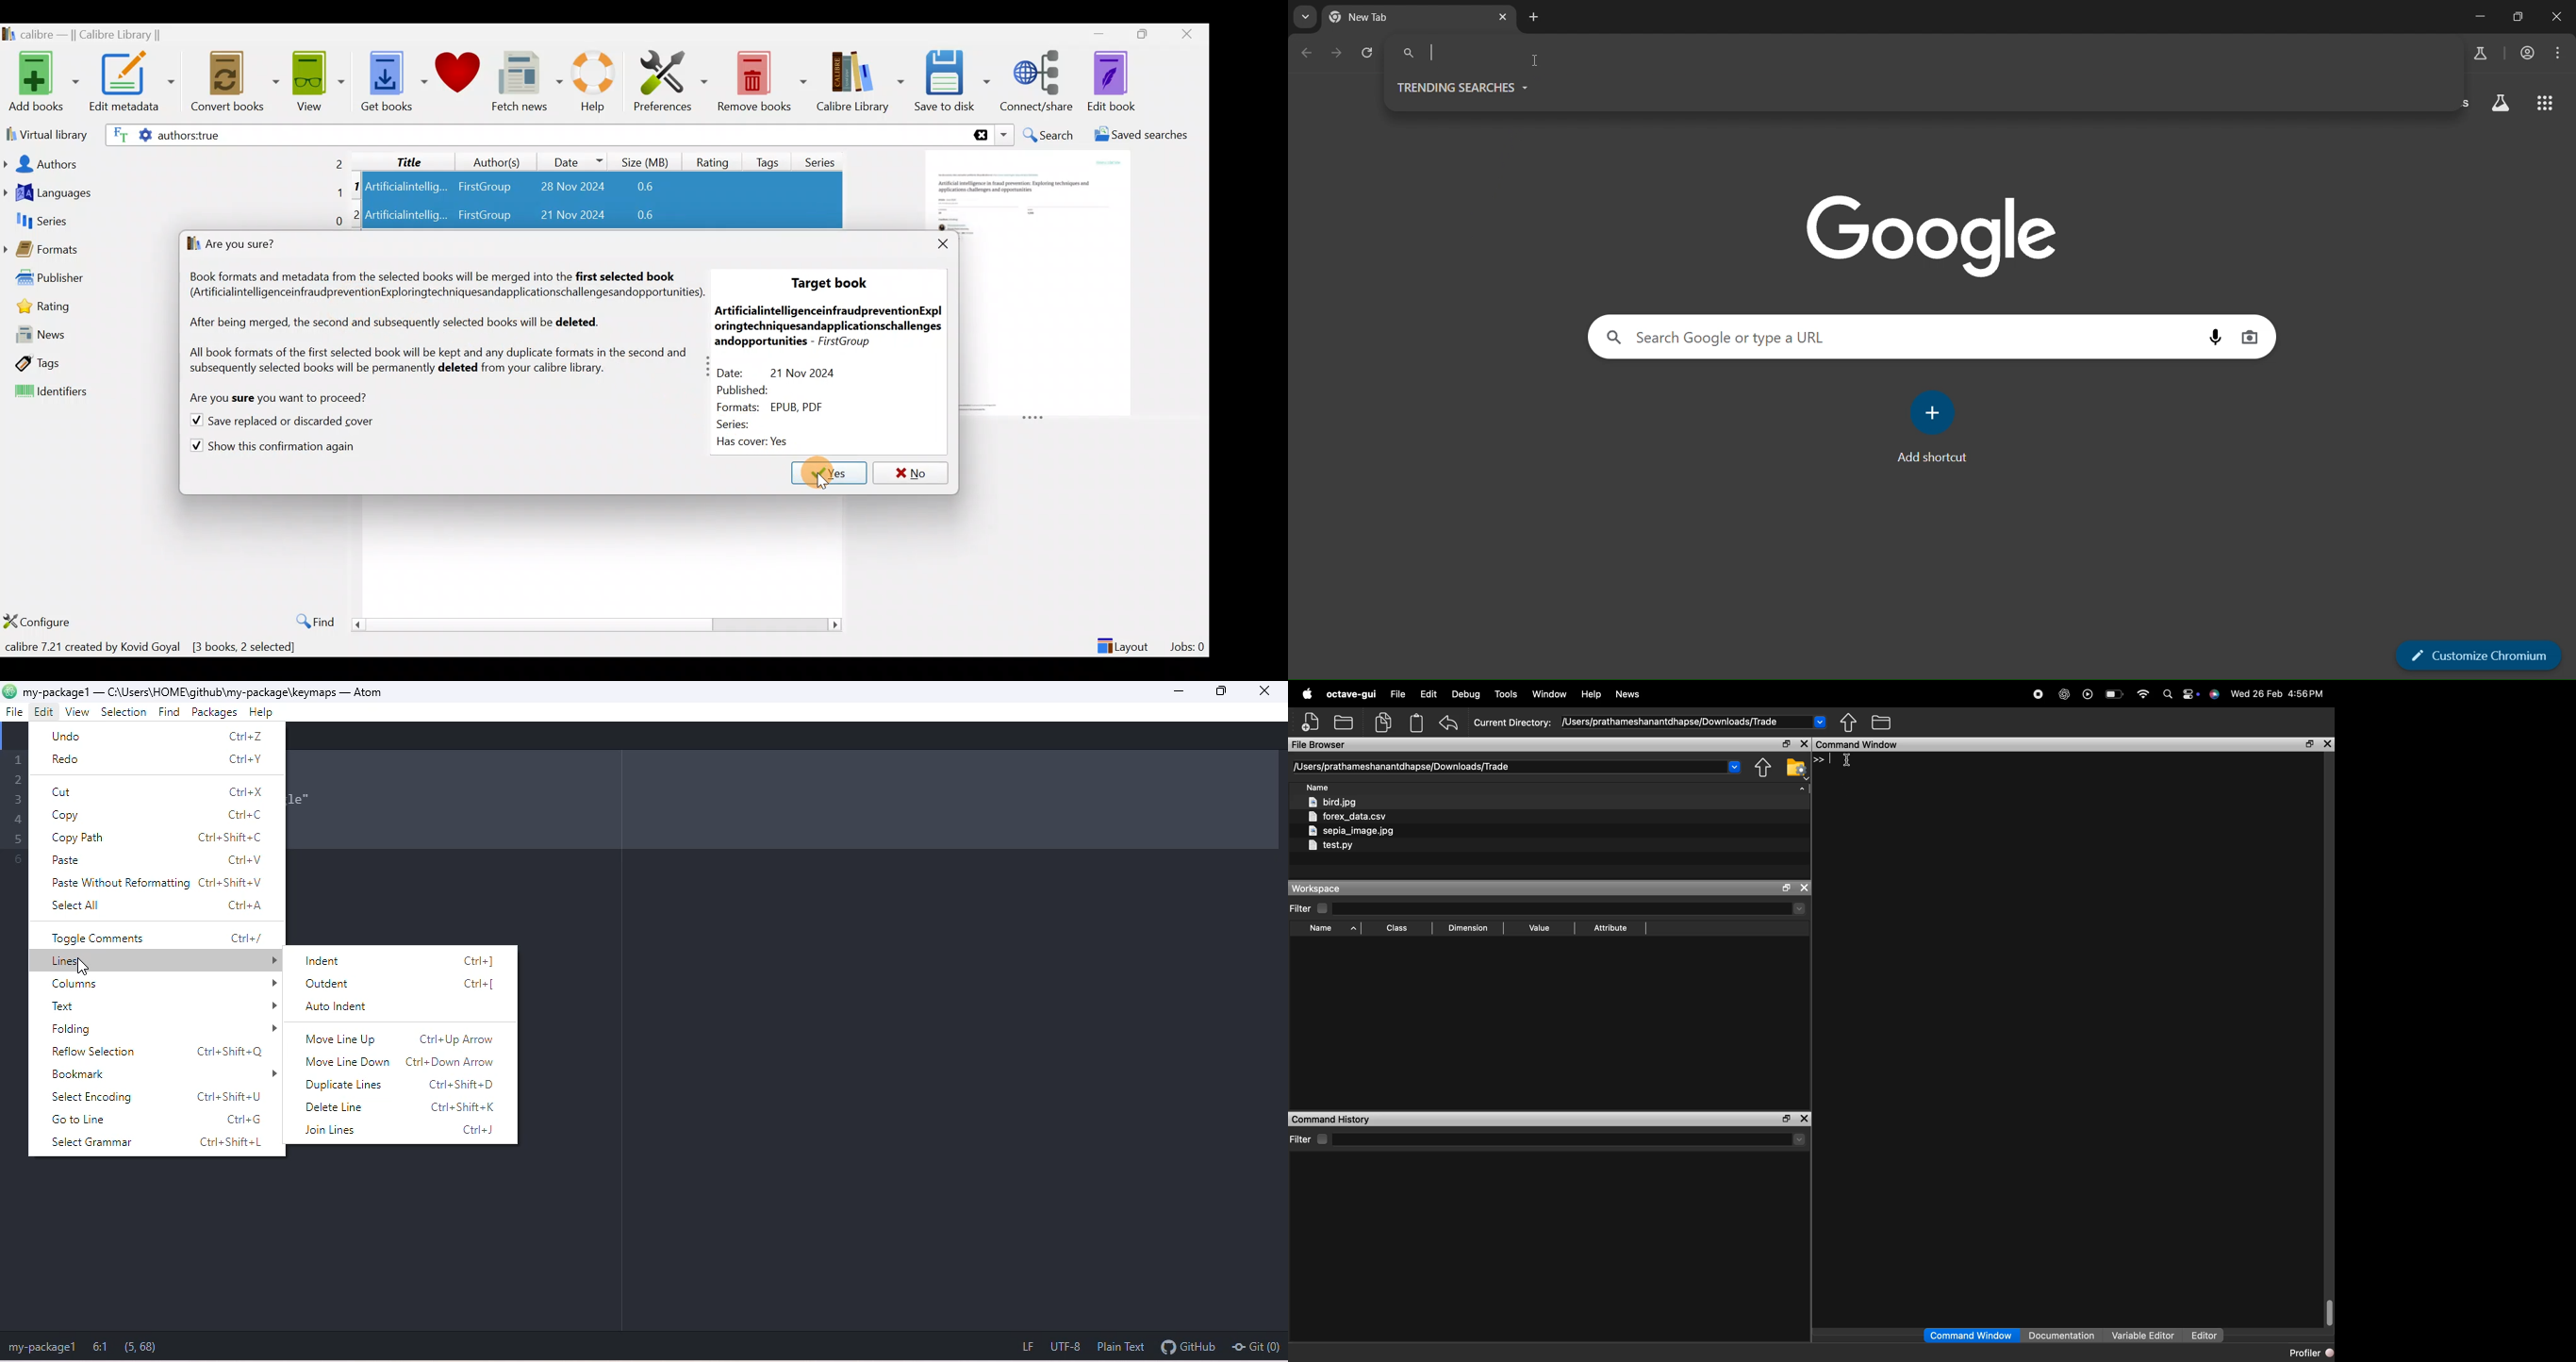 The image size is (2576, 1372). I want to click on Tags, so click(770, 157).